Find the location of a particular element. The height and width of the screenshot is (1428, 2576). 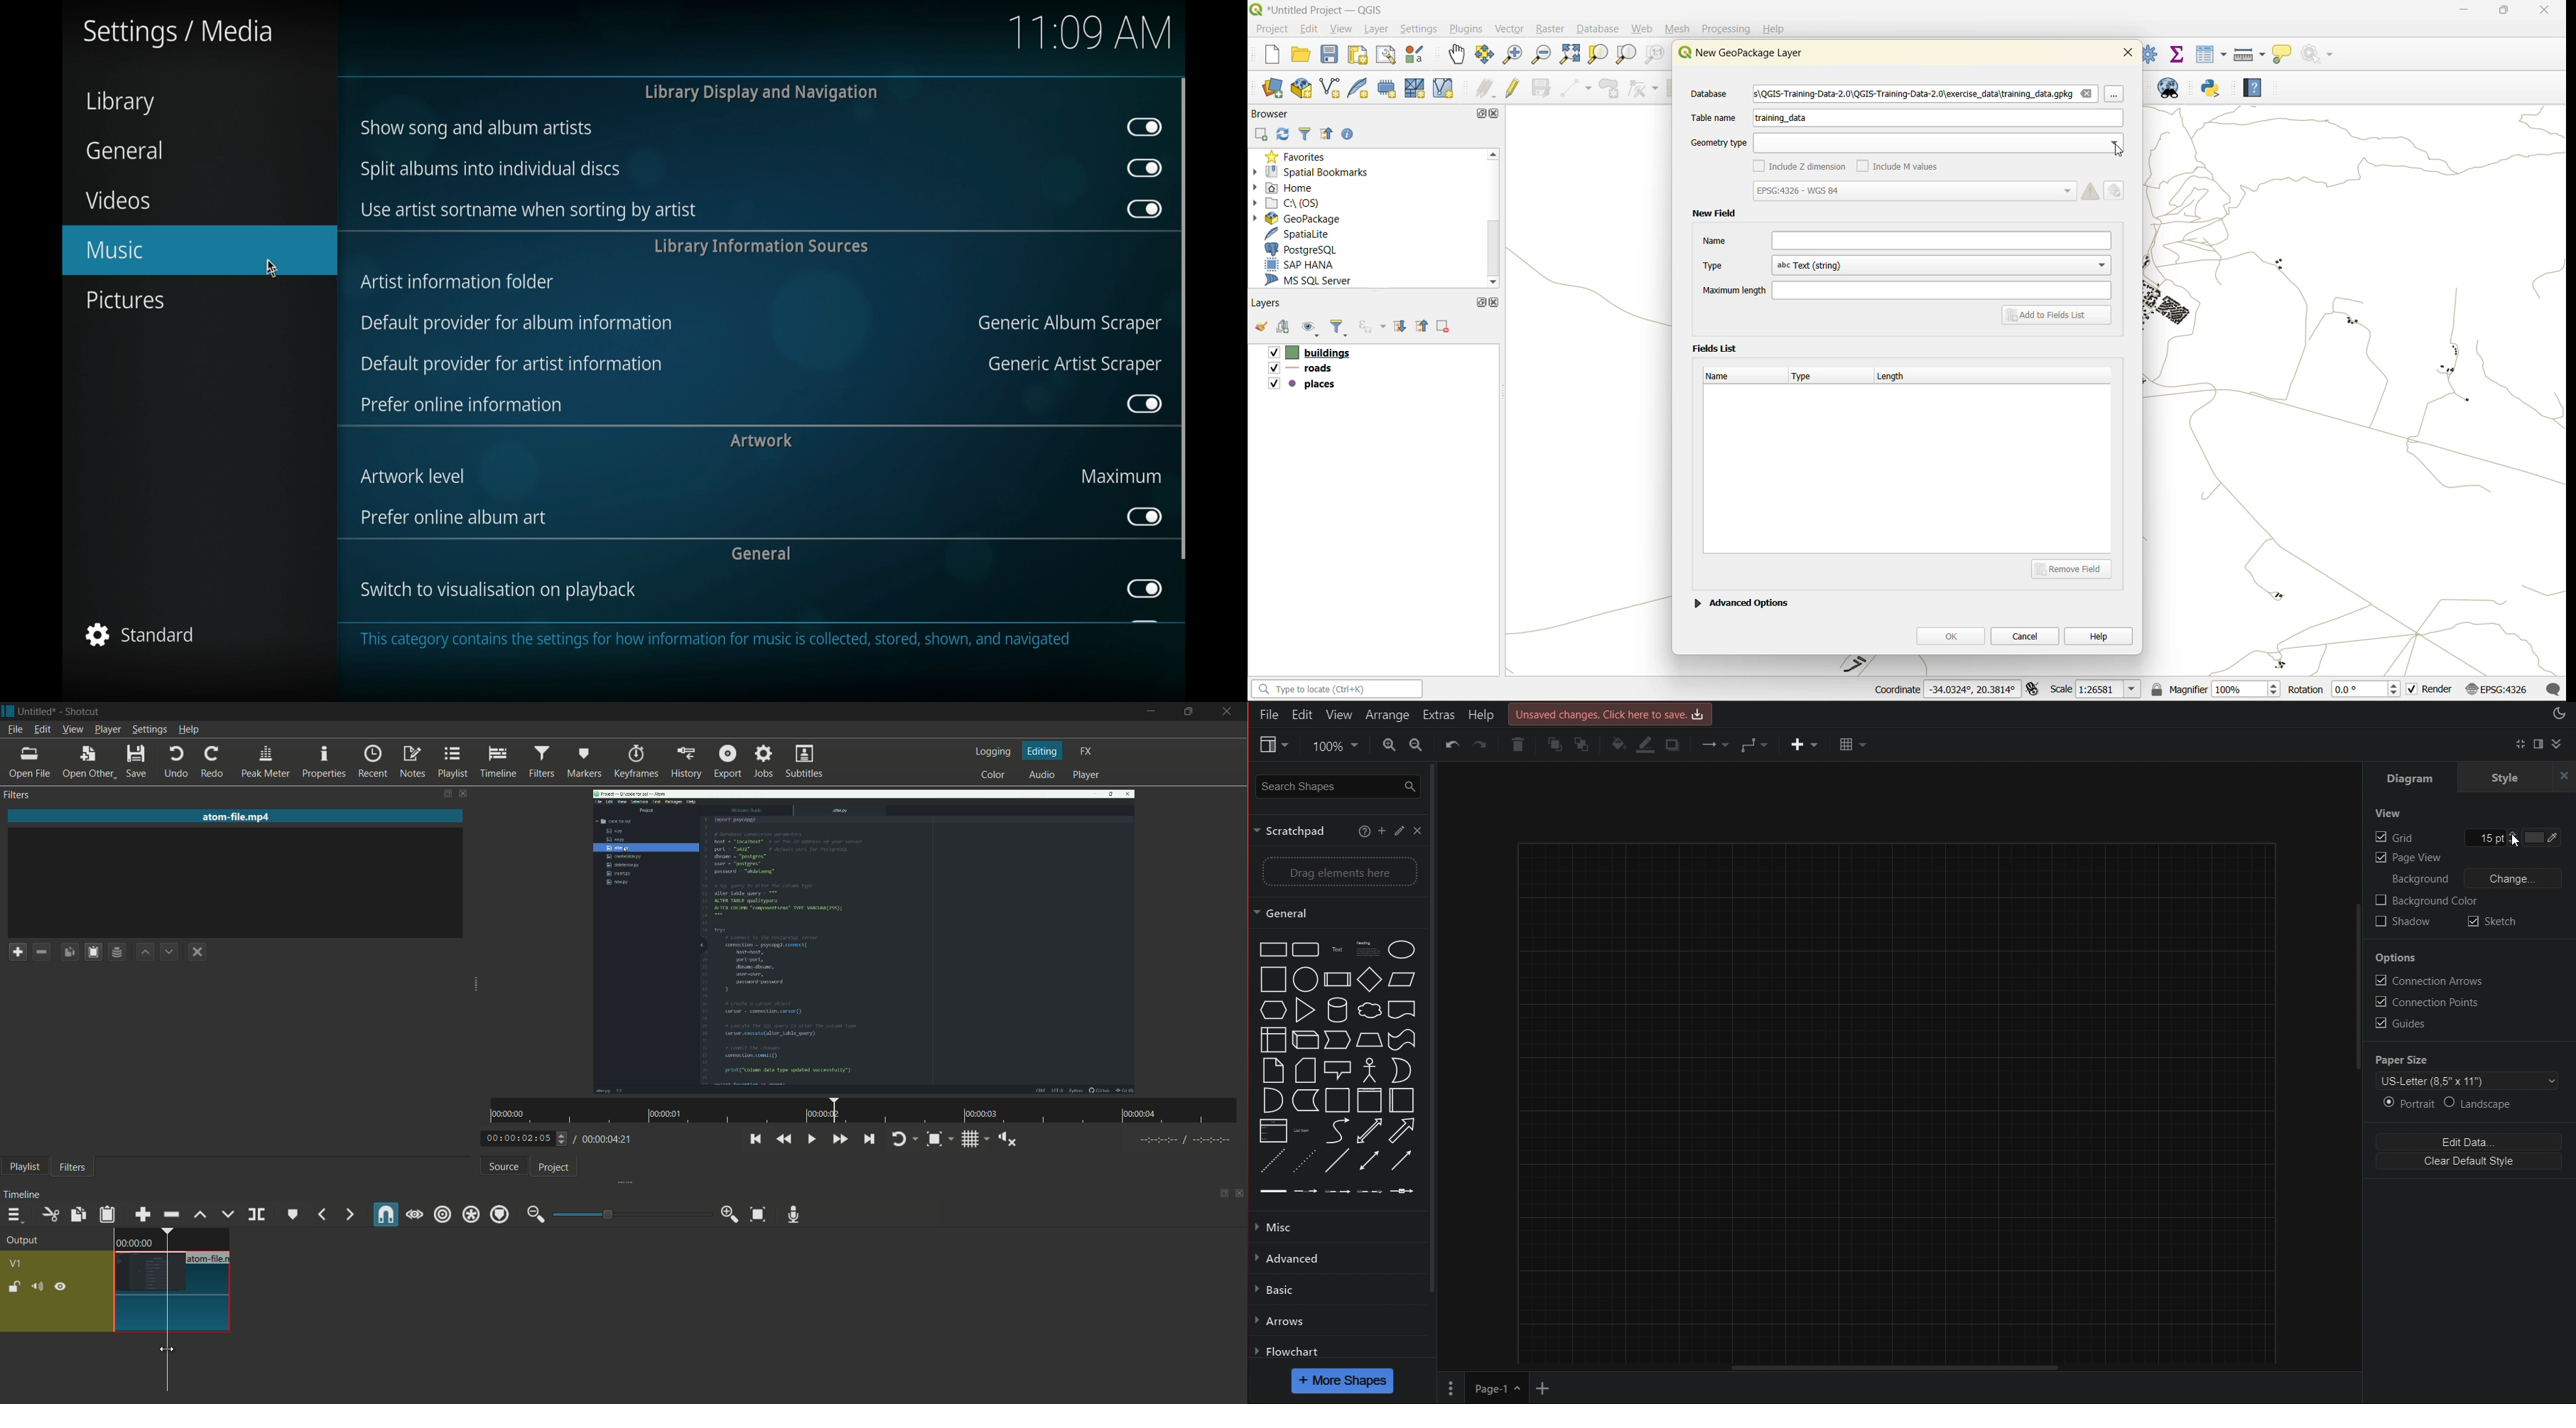

15pt grid size is located at coordinates (2489, 838).